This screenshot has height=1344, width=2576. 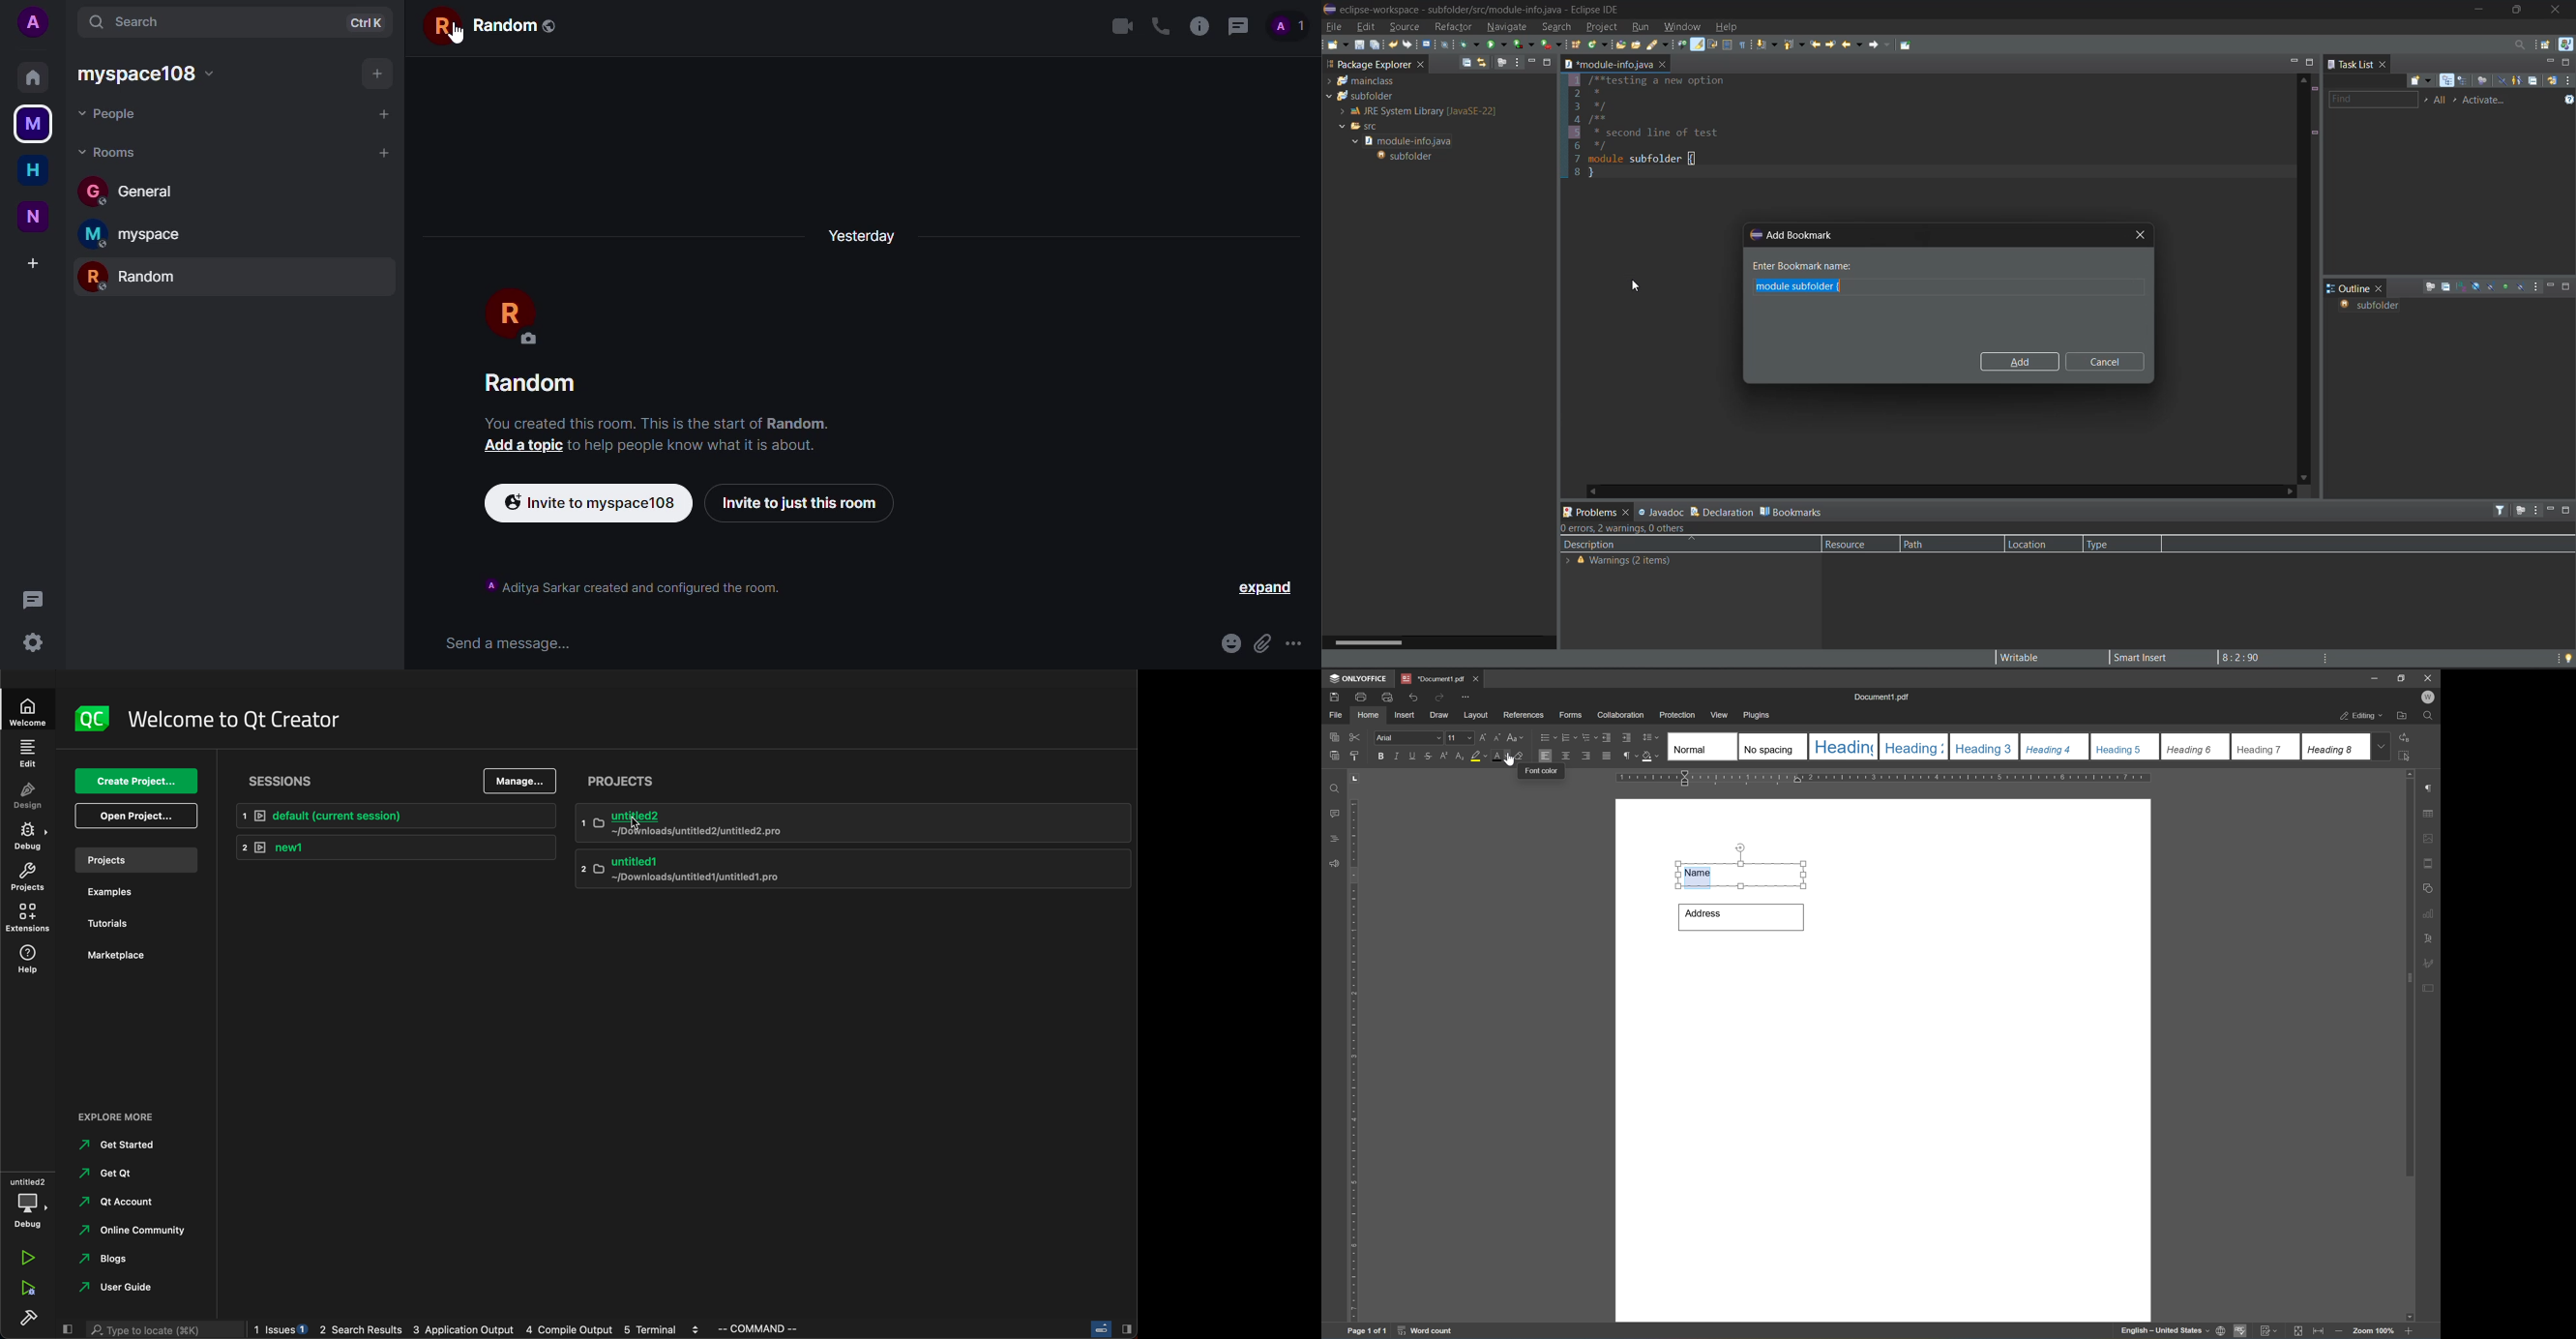 What do you see at coordinates (1678, 714) in the screenshot?
I see `protection` at bounding box center [1678, 714].